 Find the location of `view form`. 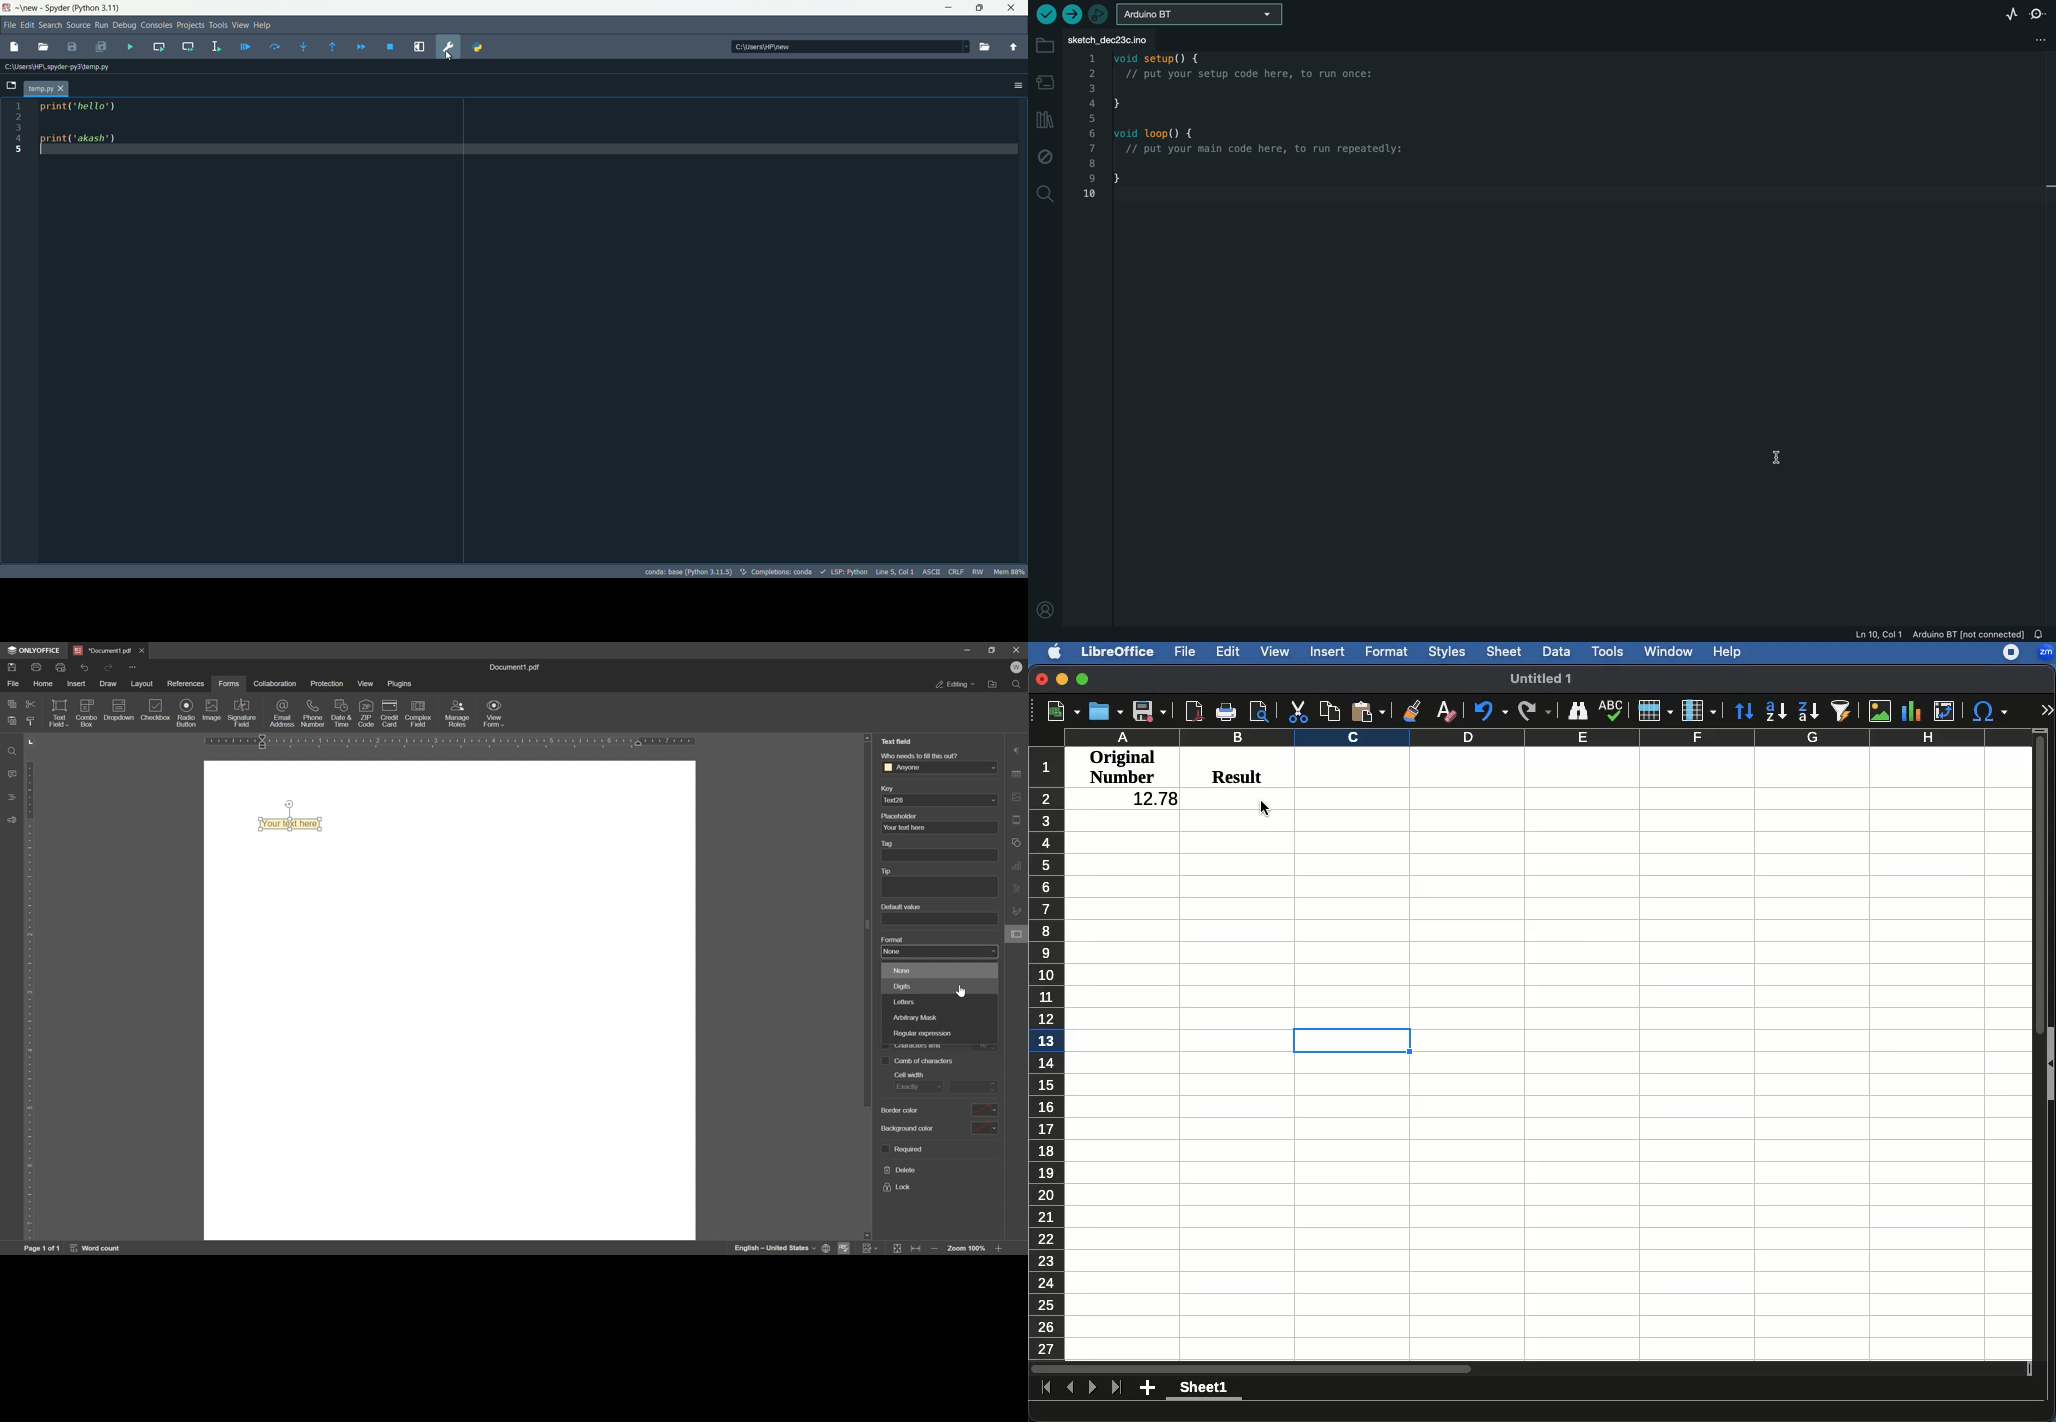

view form is located at coordinates (494, 715).